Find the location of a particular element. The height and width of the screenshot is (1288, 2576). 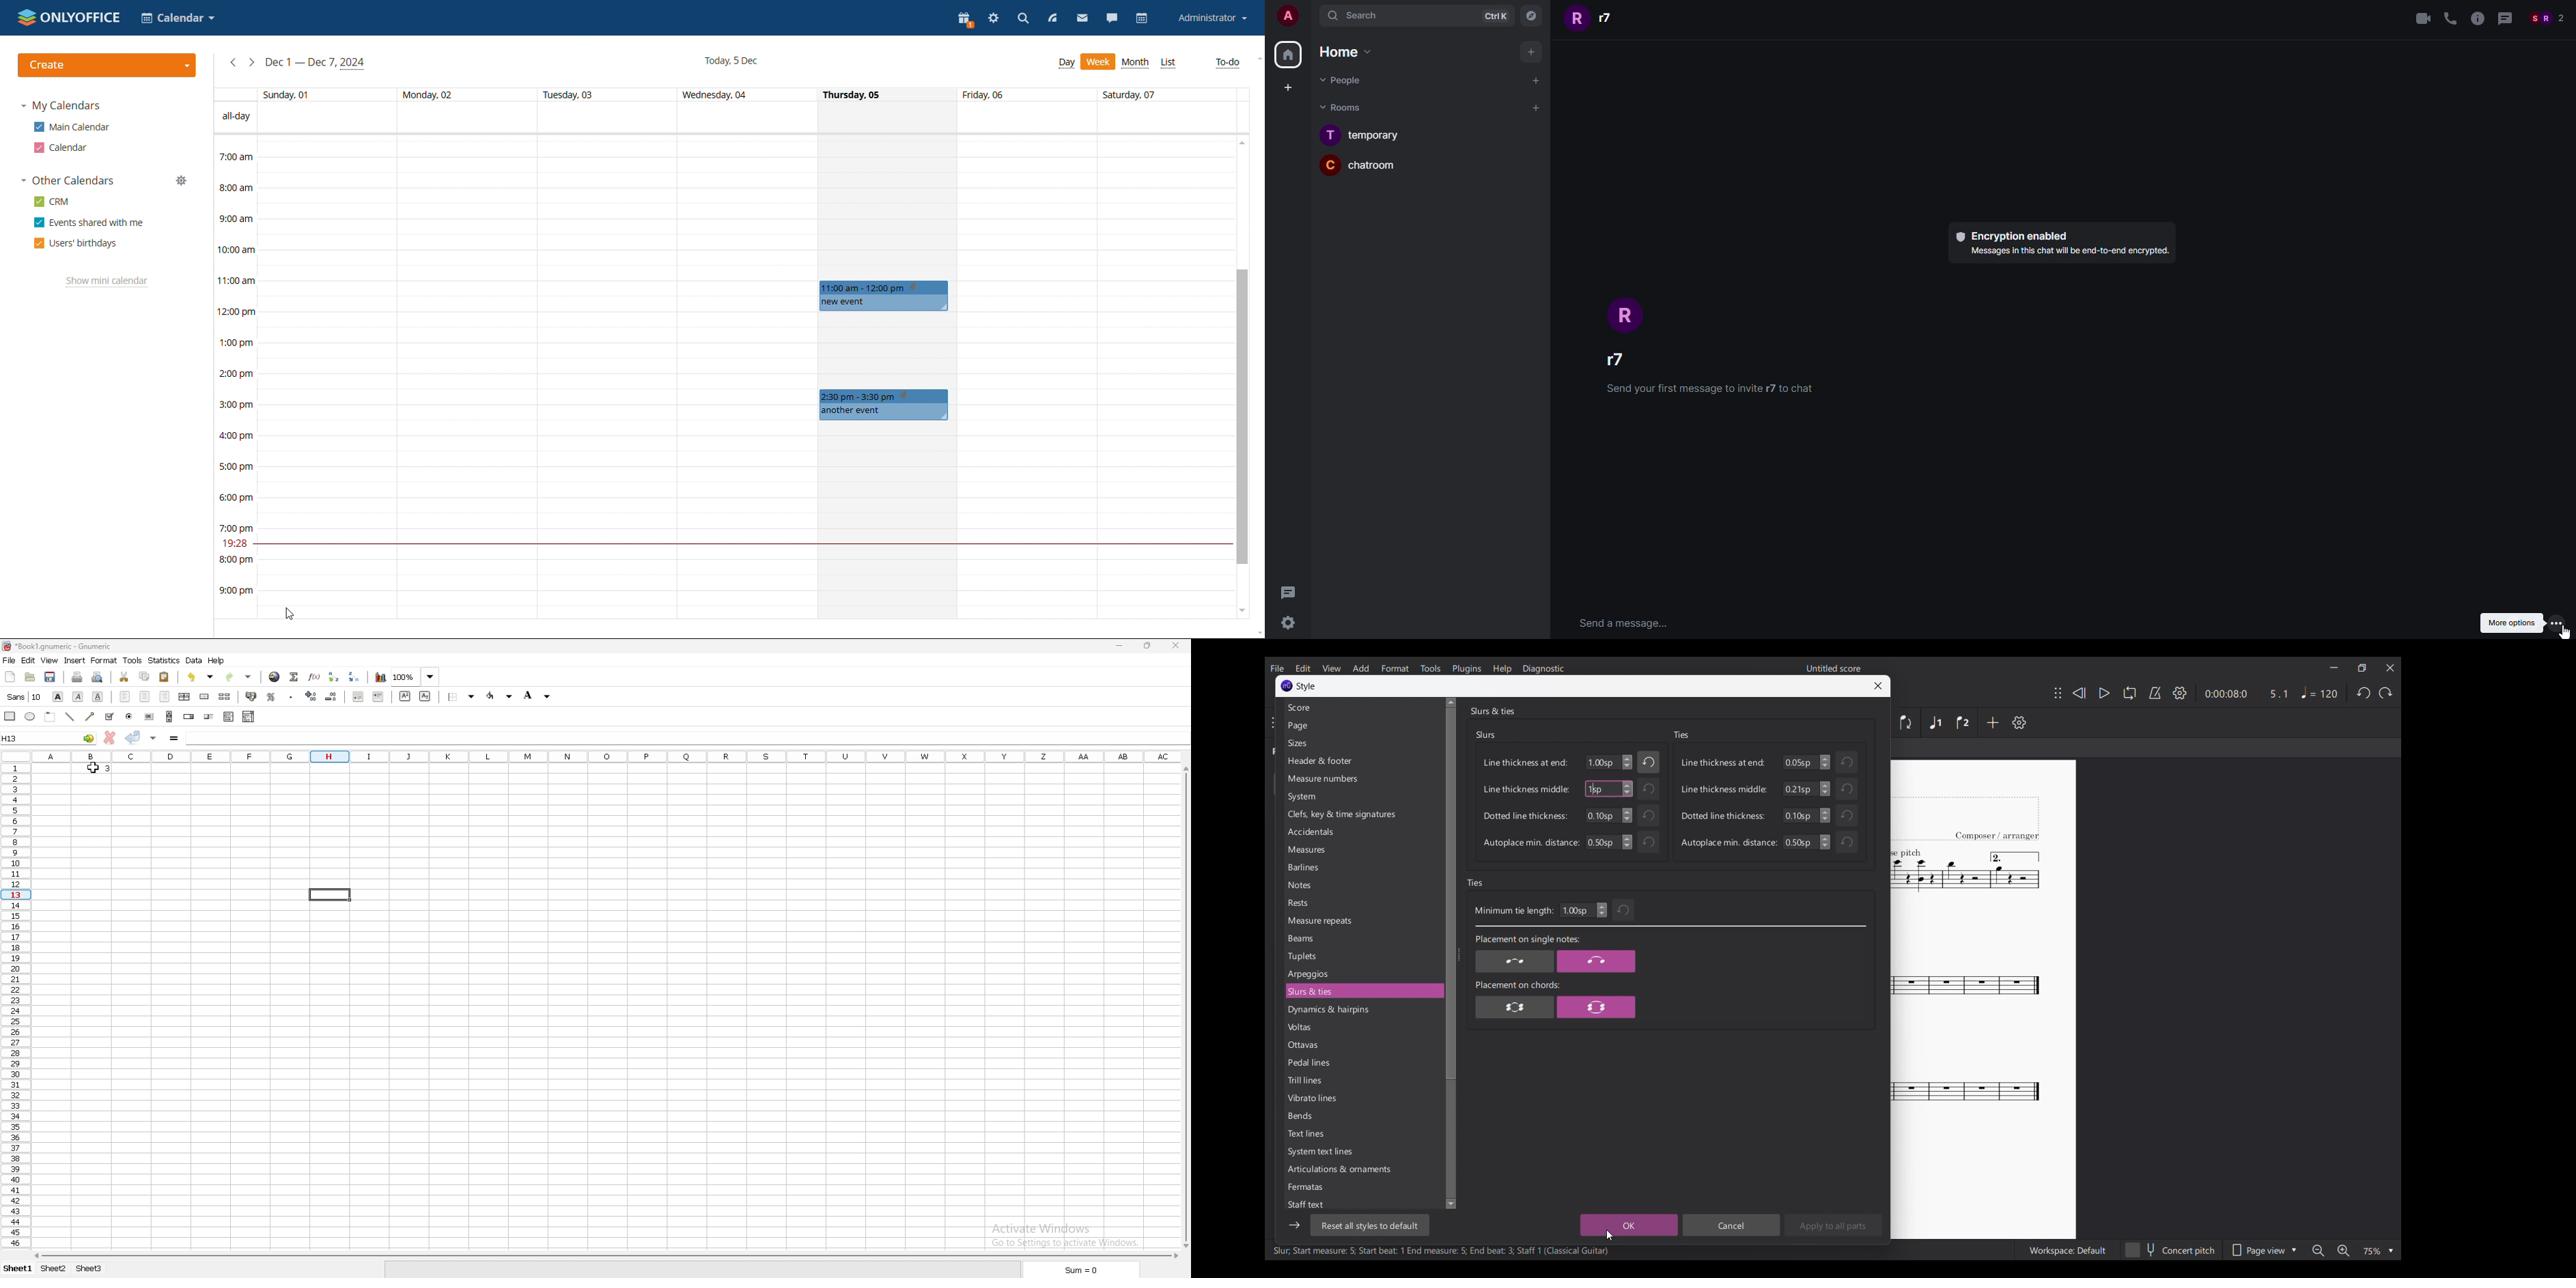

logo is located at coordinates (70, 17).